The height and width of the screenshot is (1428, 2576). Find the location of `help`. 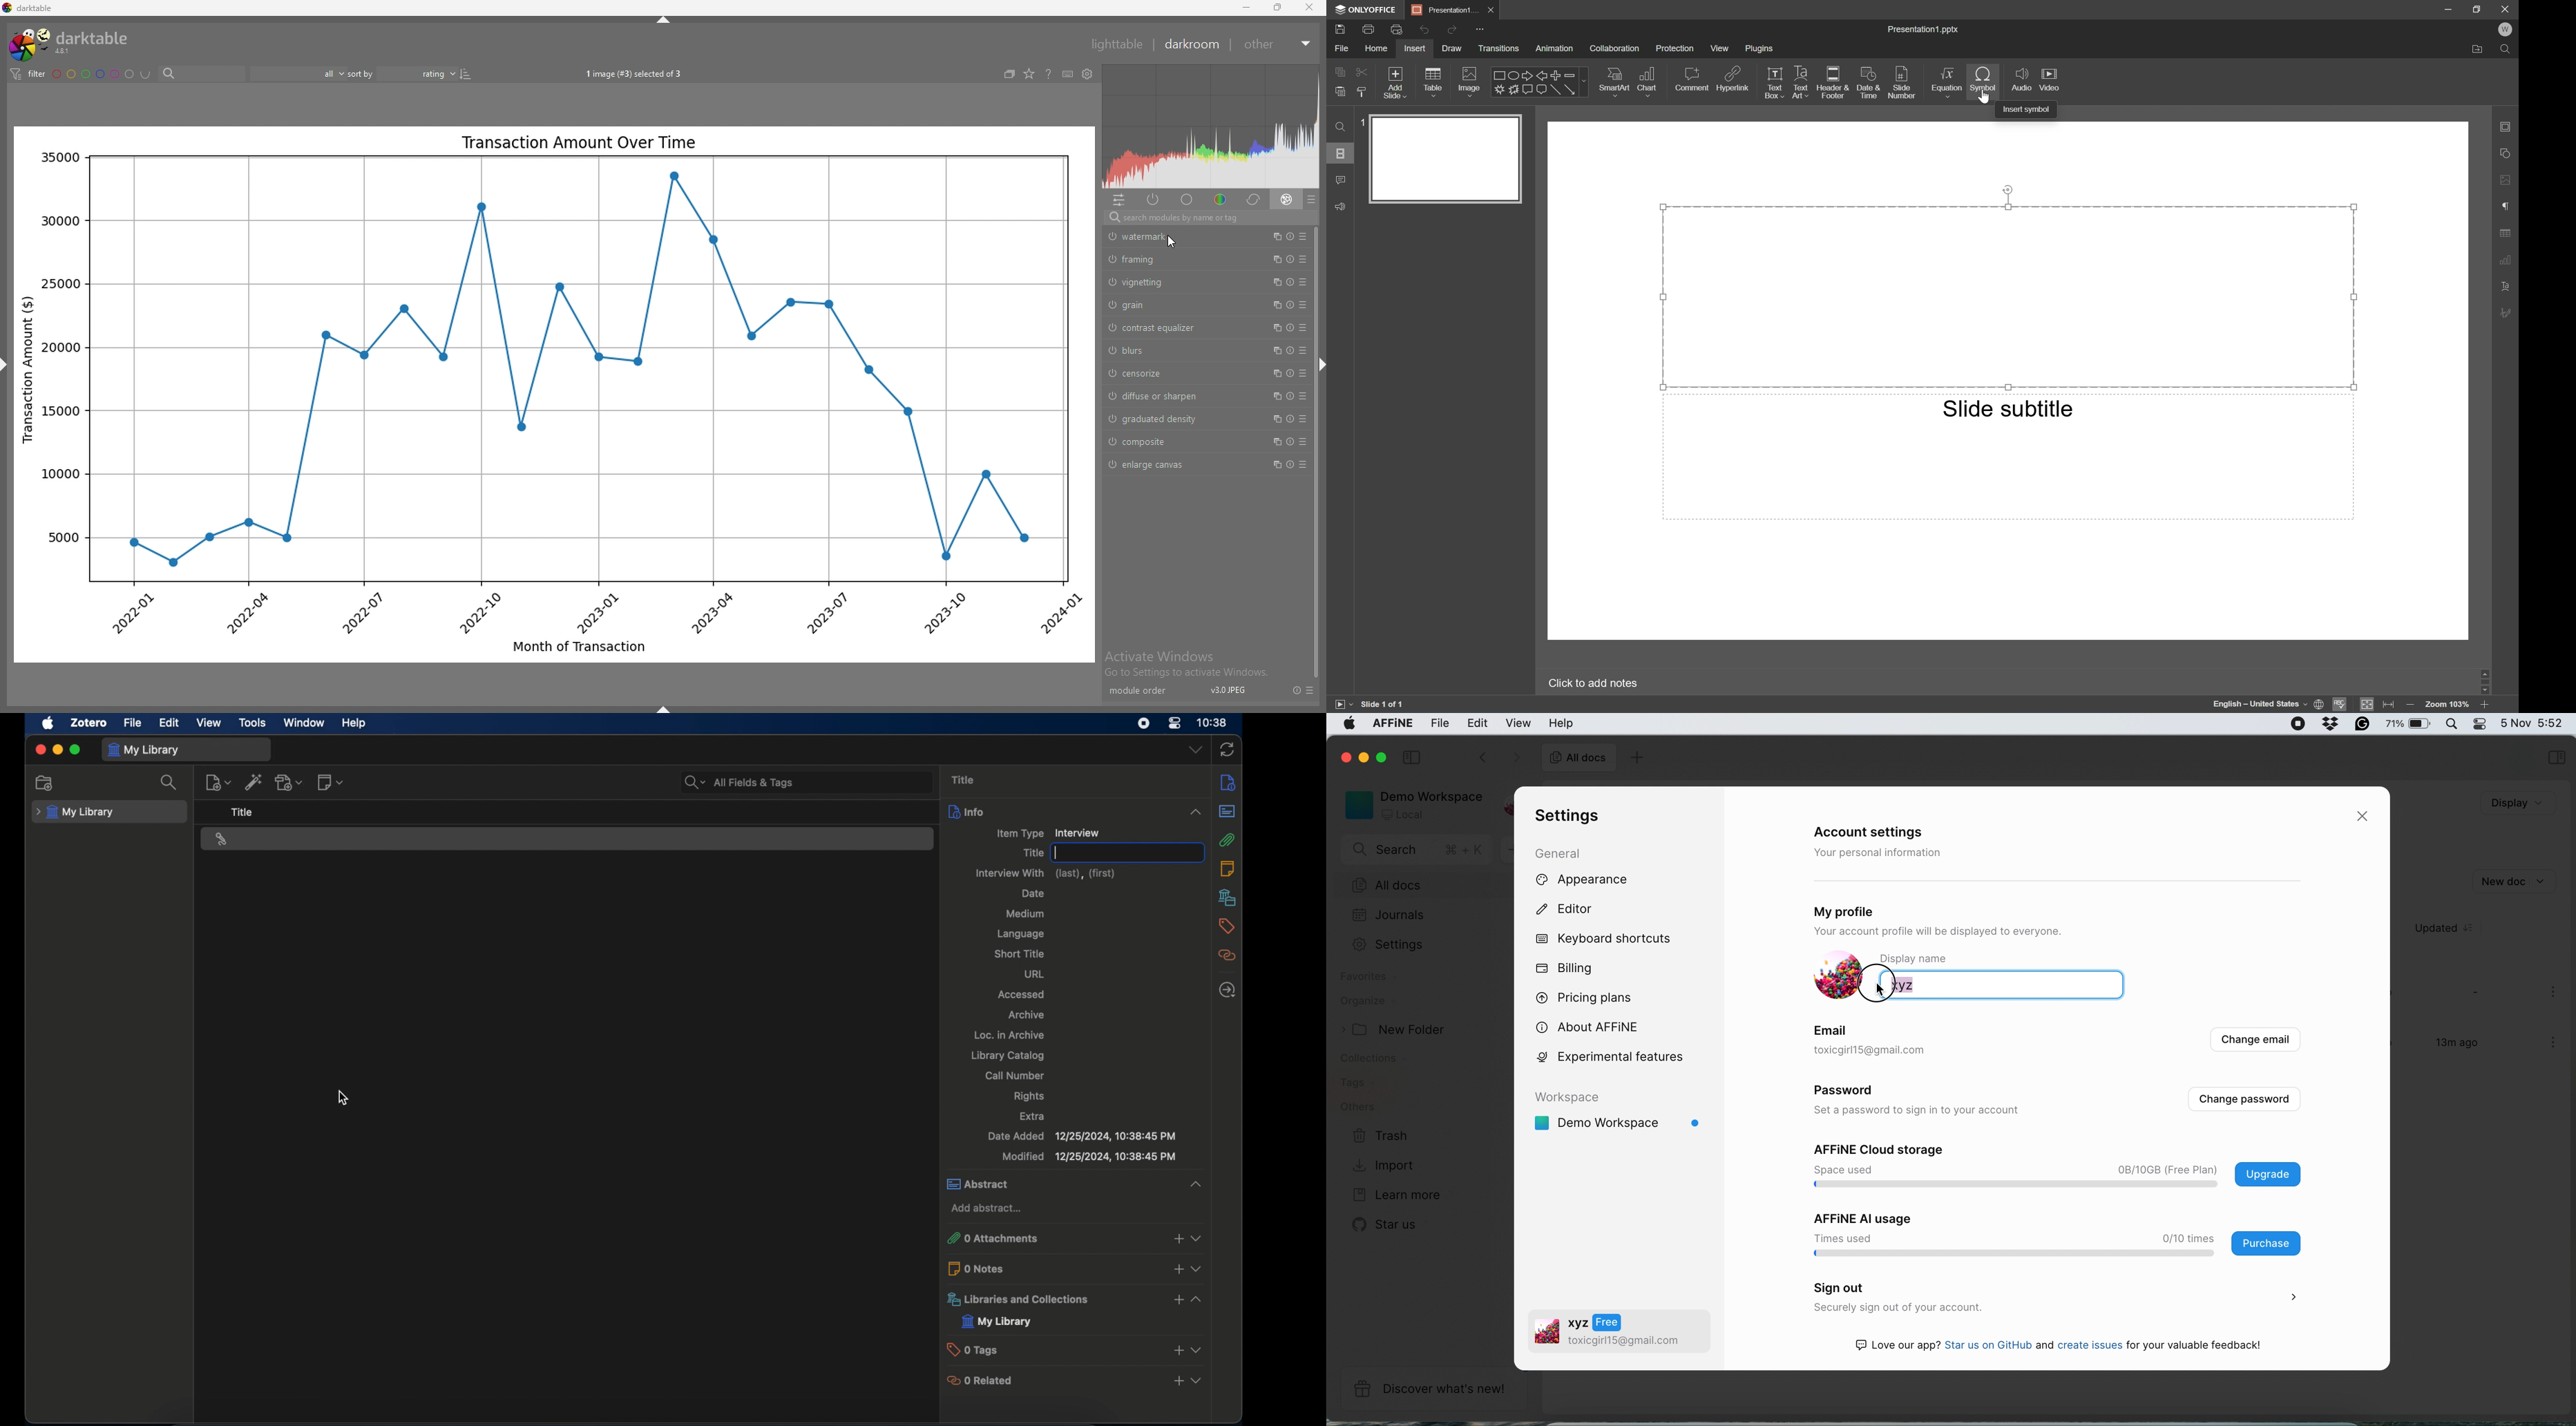

help is located at coordinates (355, 724).